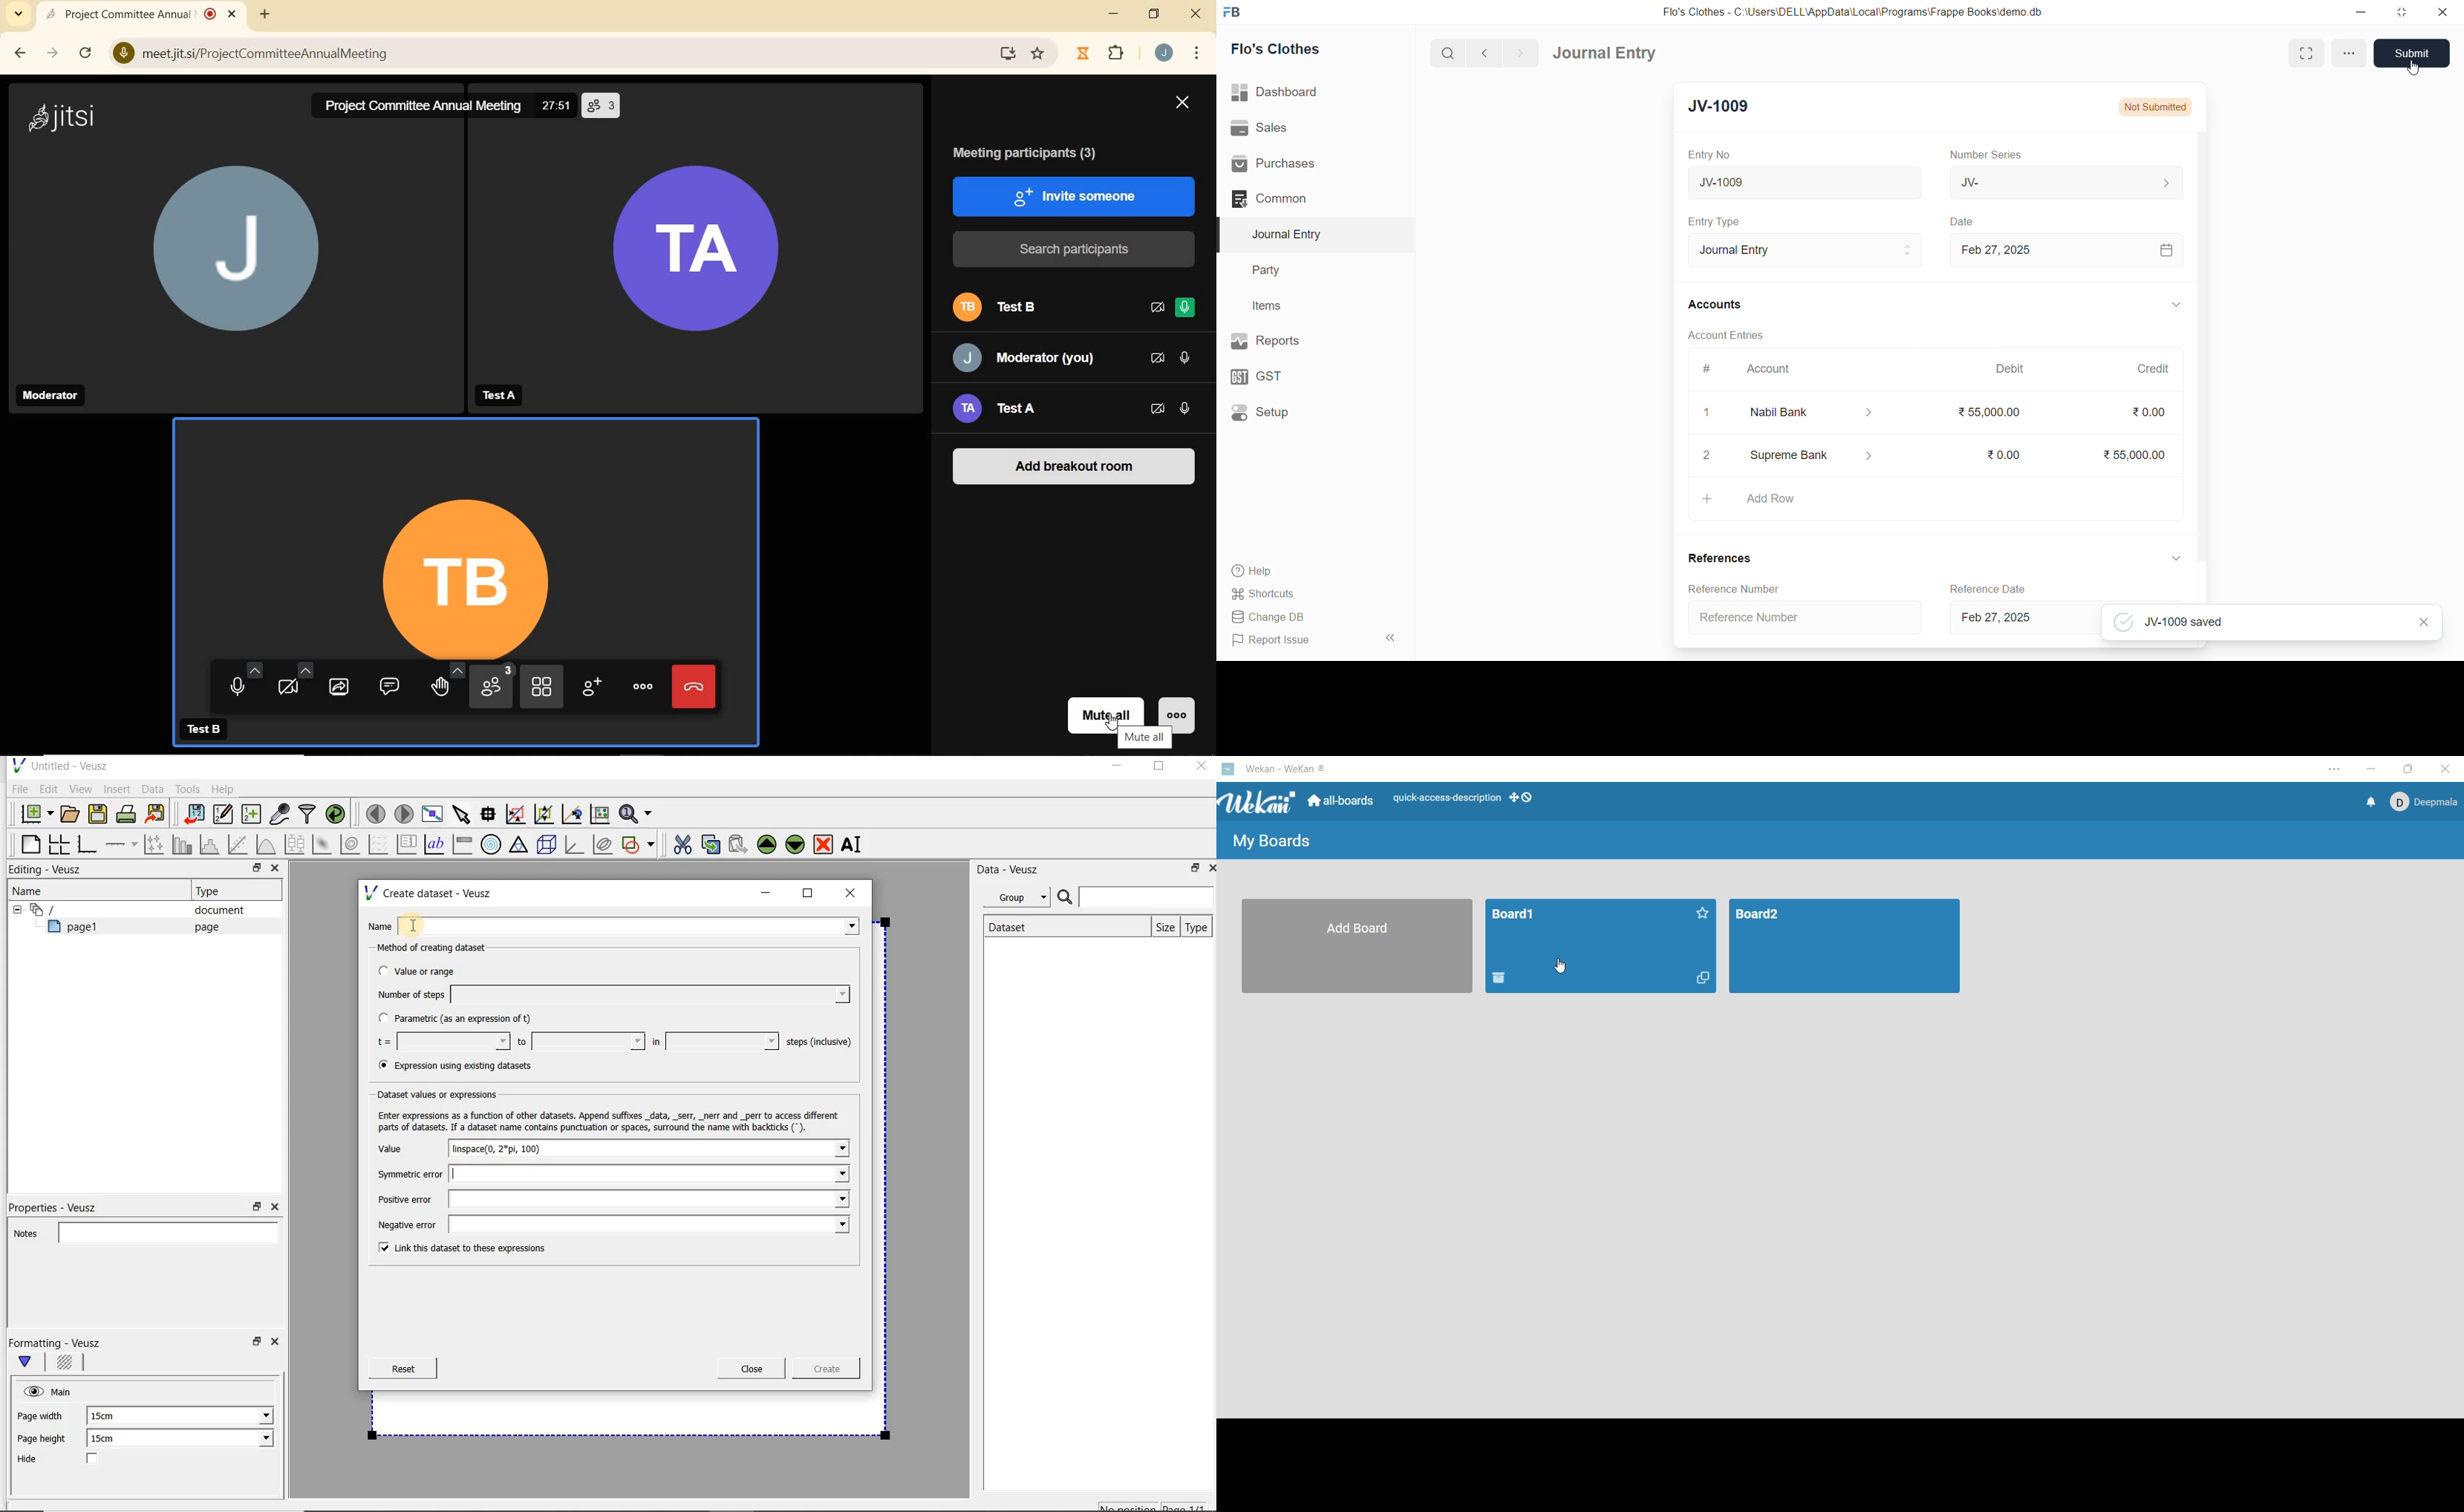  I want to click on hide sub menu, so click(14, 908).